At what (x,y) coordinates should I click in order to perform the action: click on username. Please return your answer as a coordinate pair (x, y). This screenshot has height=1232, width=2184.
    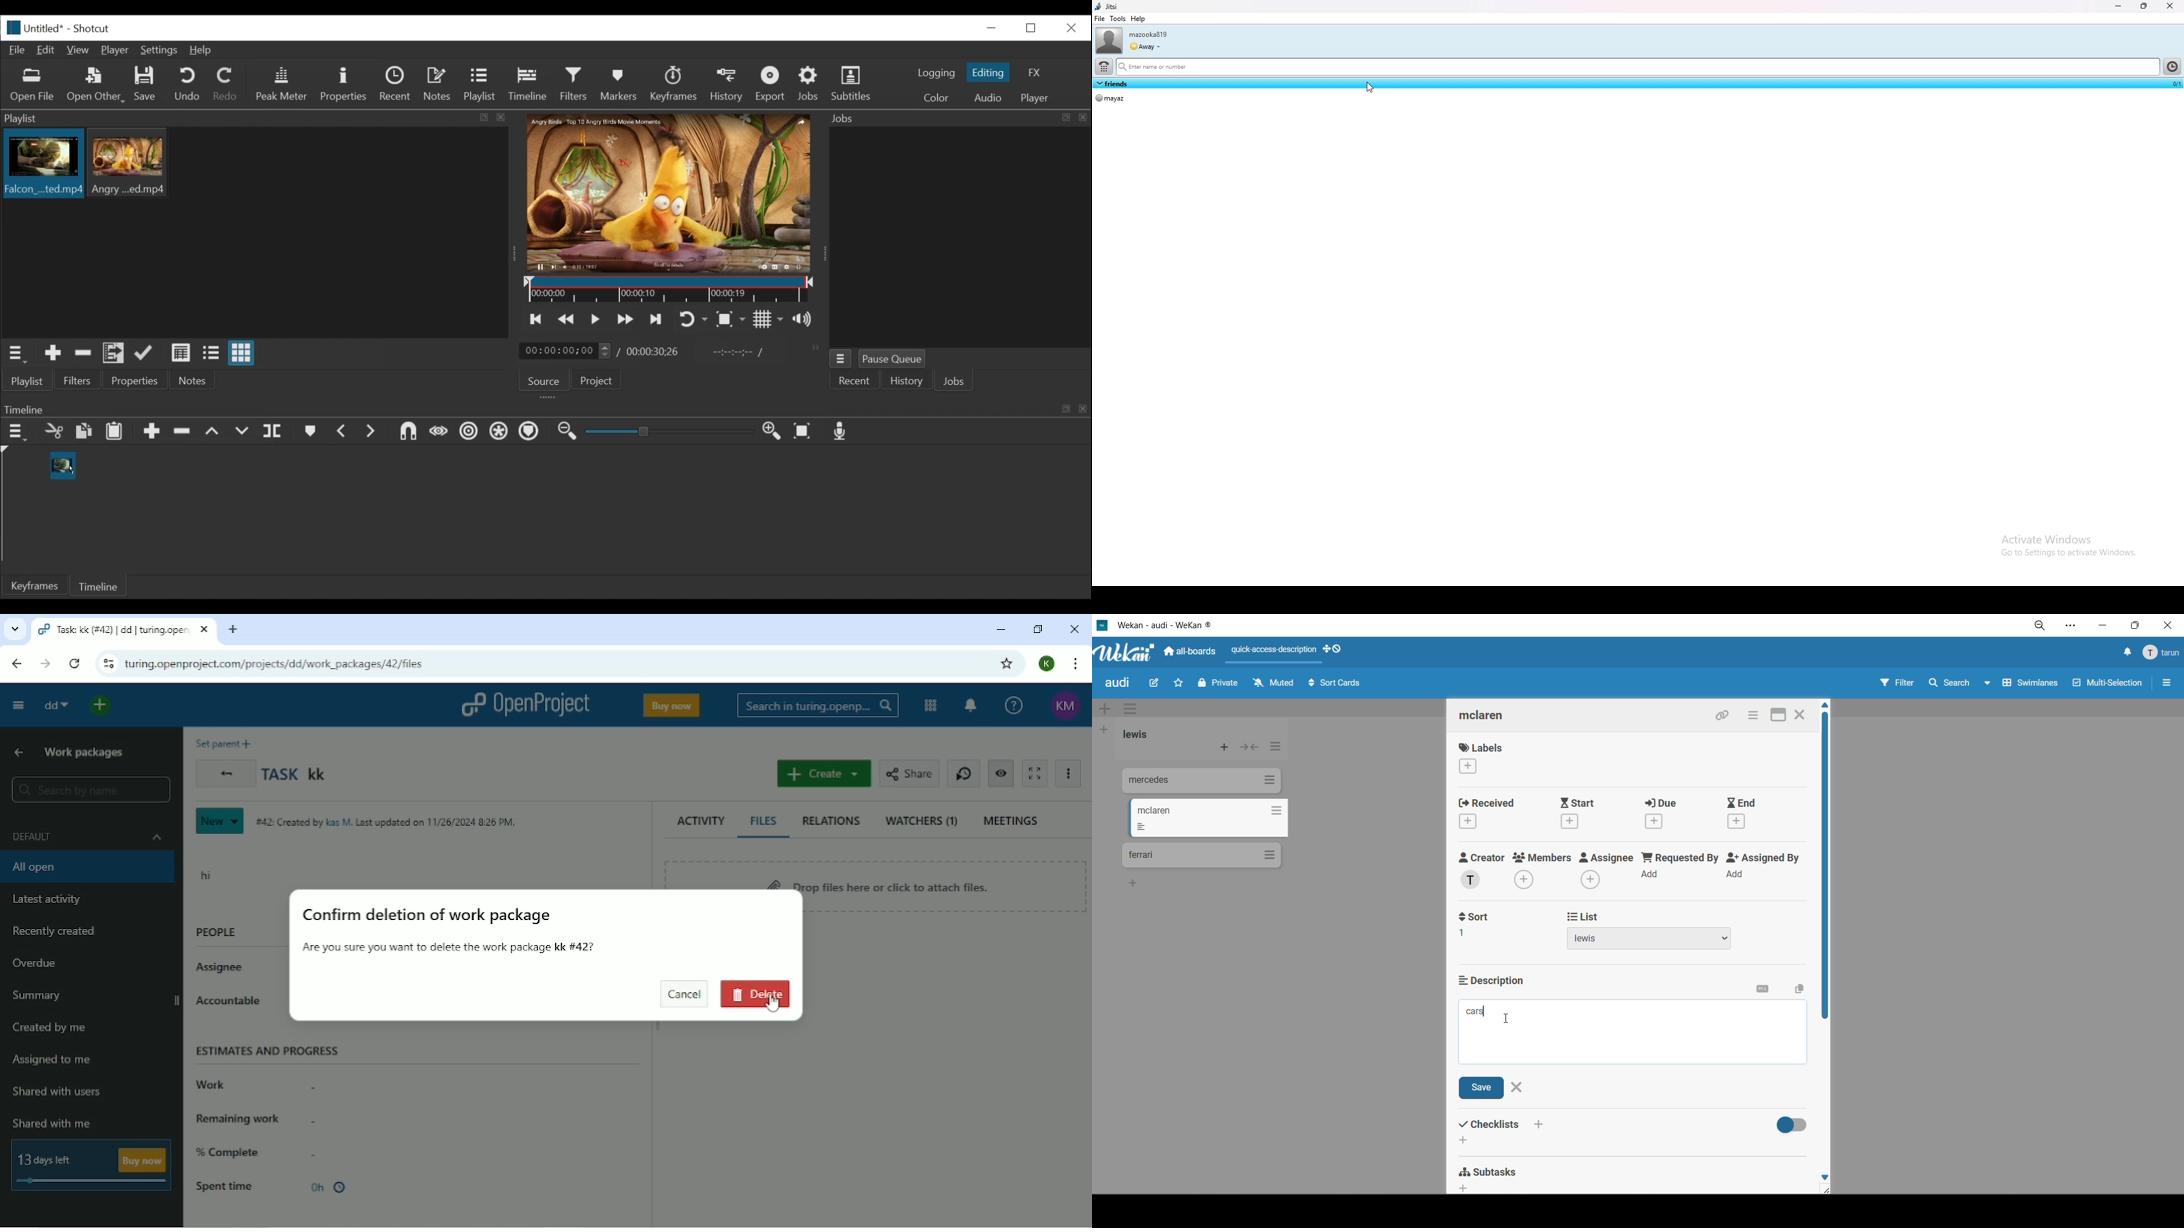
    Looking at the image, I should click on (1148, 35).